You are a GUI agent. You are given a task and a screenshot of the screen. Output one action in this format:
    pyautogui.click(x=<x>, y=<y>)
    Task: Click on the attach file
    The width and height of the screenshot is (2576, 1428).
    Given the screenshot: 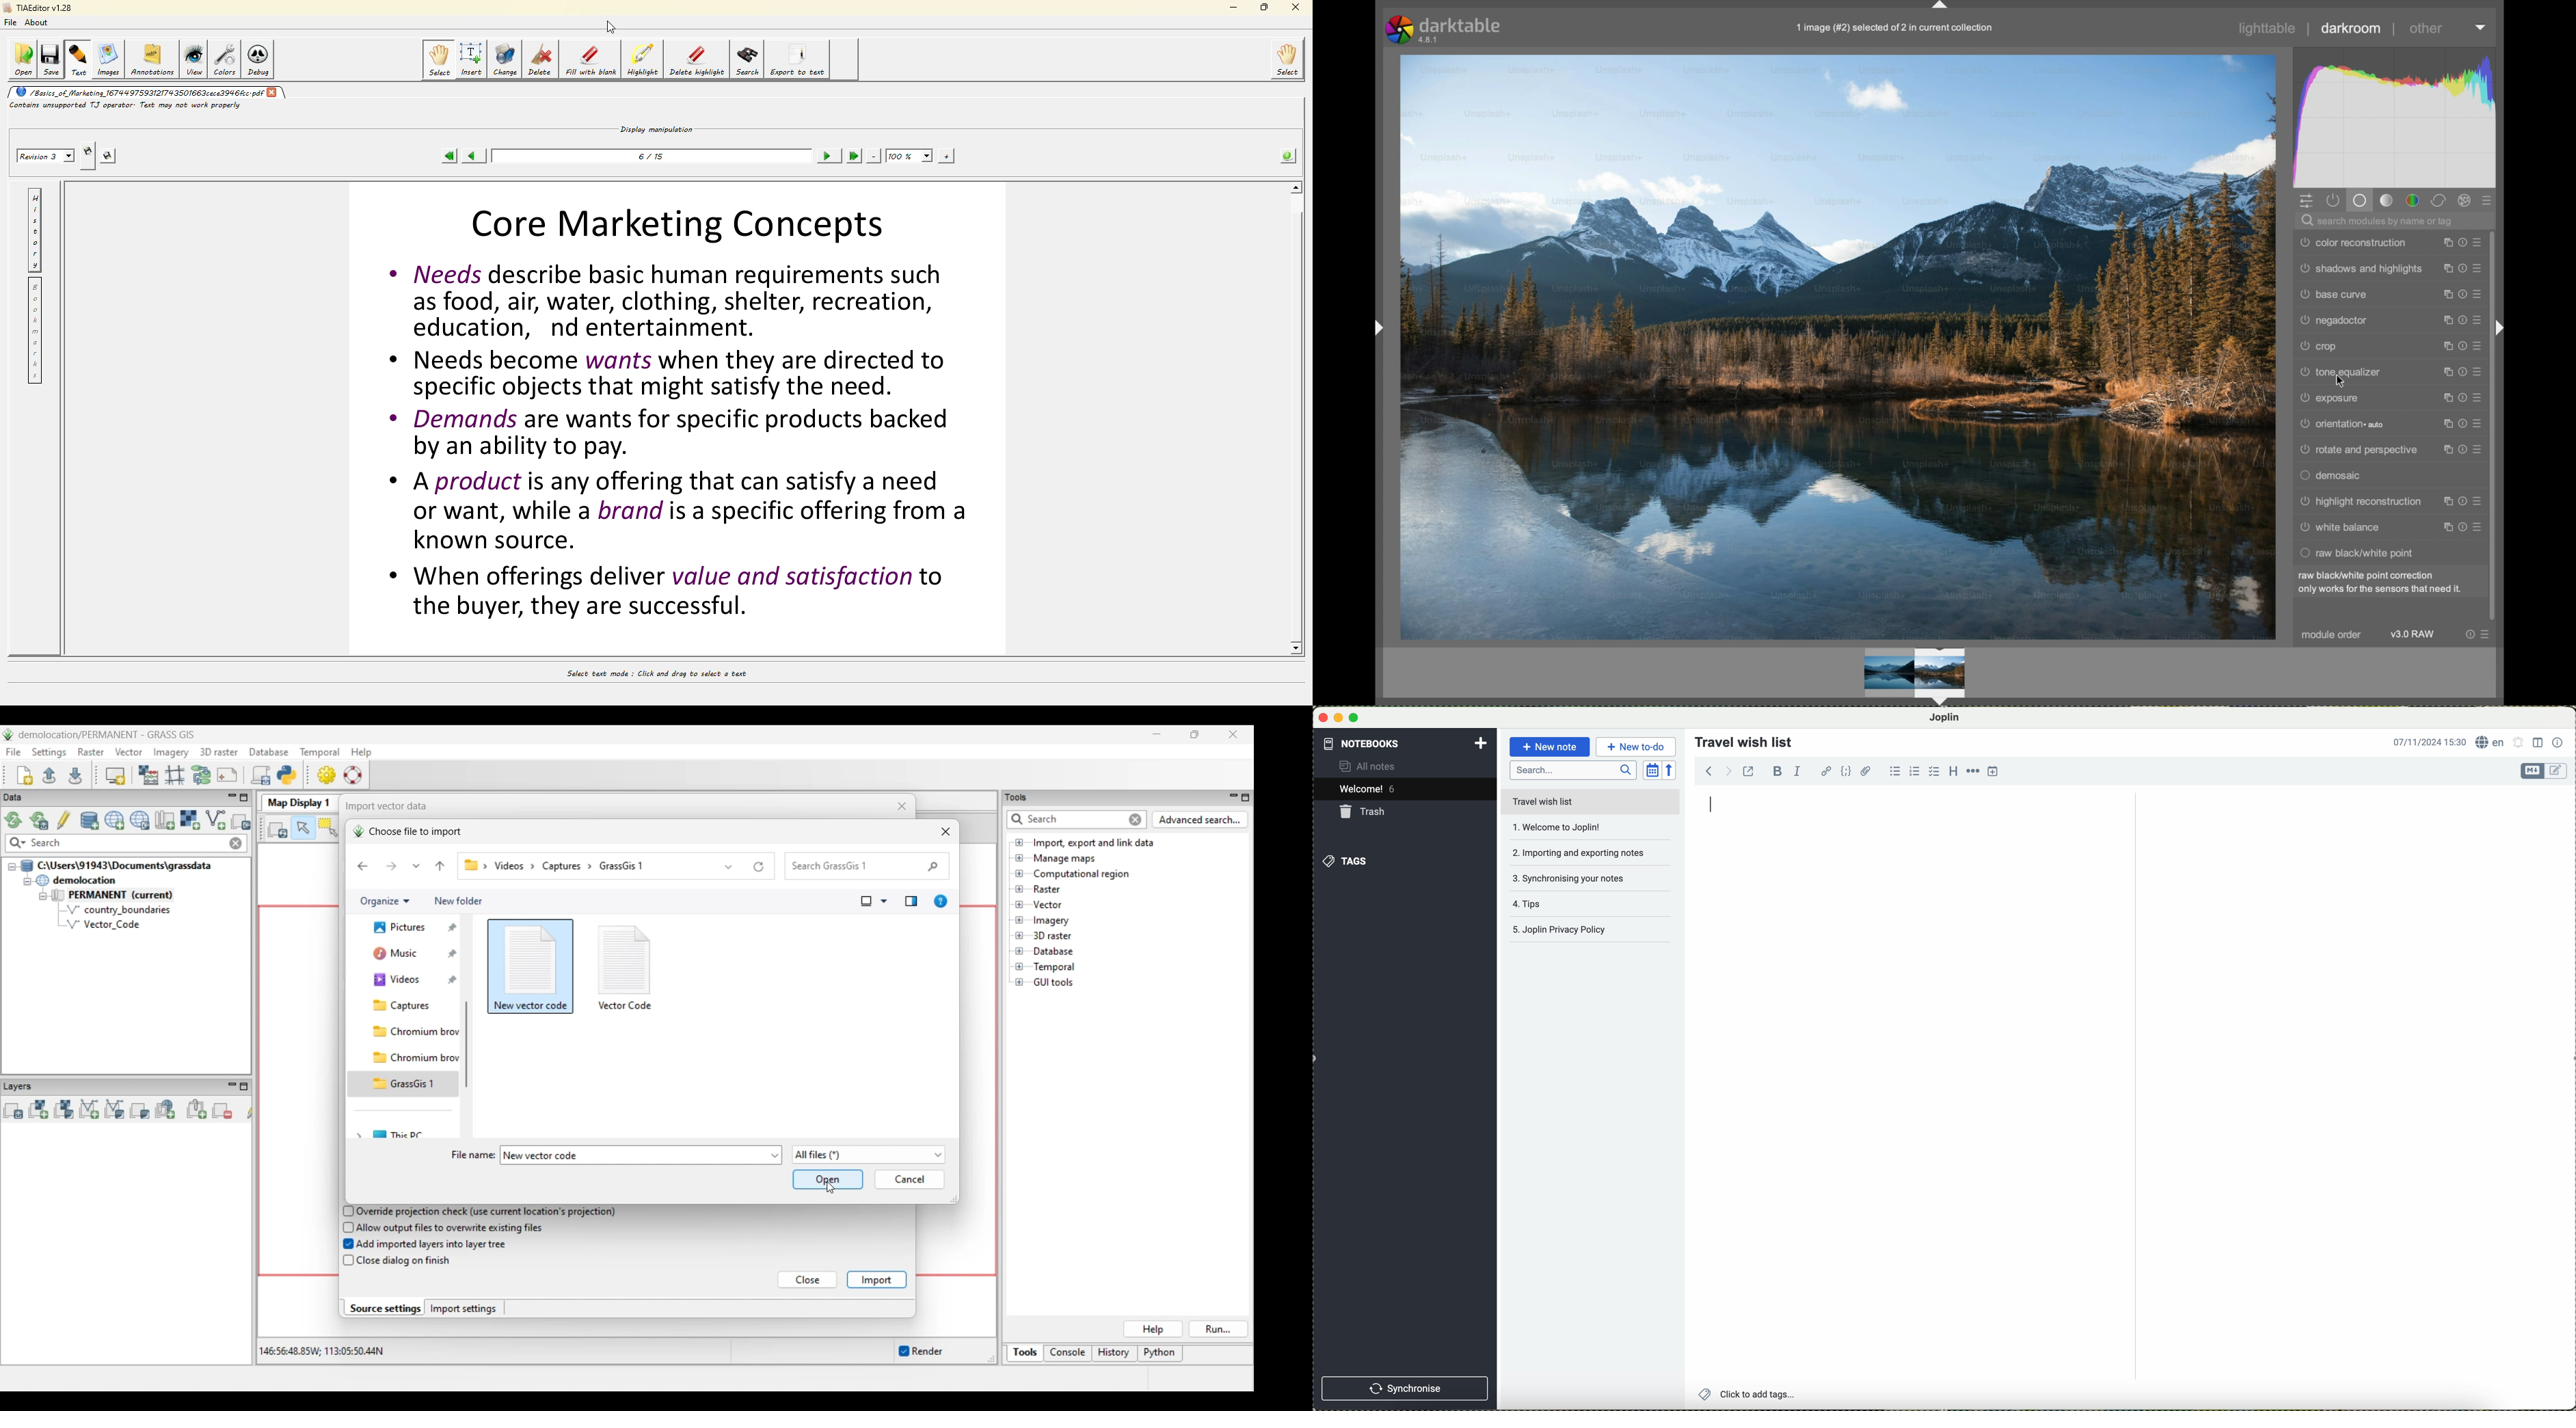 What is the action you would take?
    pyautogui.click(x=1866, y=771)
    